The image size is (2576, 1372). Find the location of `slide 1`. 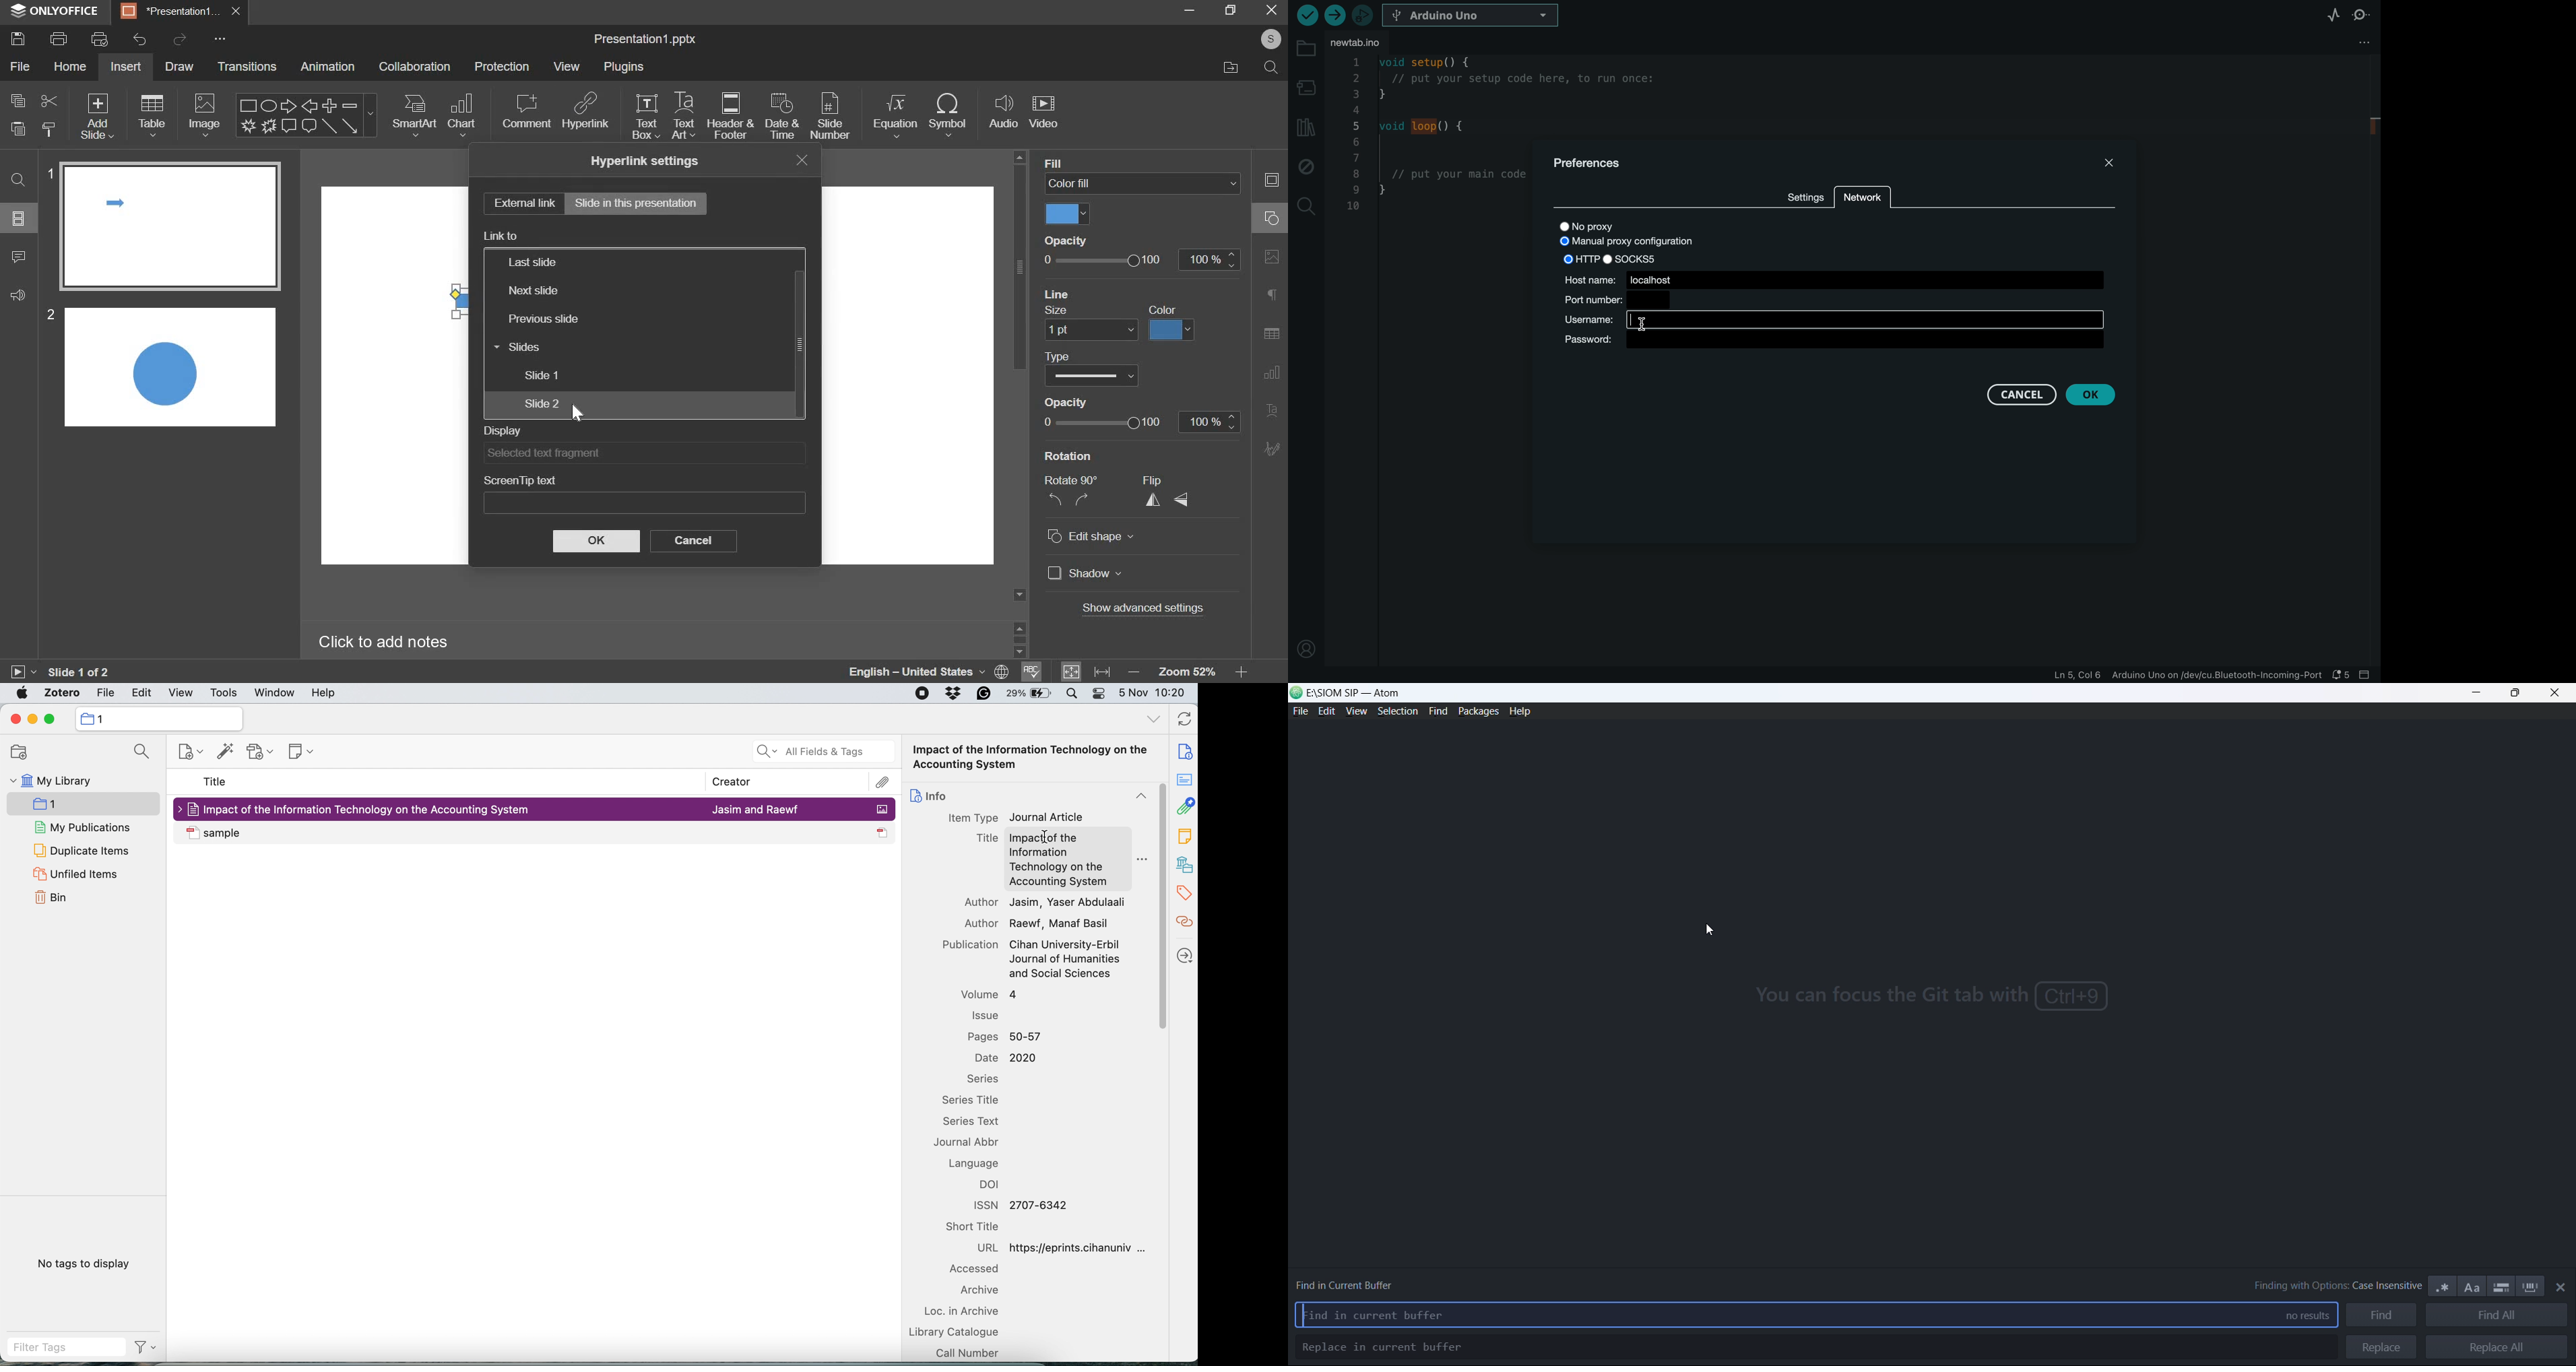

slide 1 is located at coordinates (543, 374).